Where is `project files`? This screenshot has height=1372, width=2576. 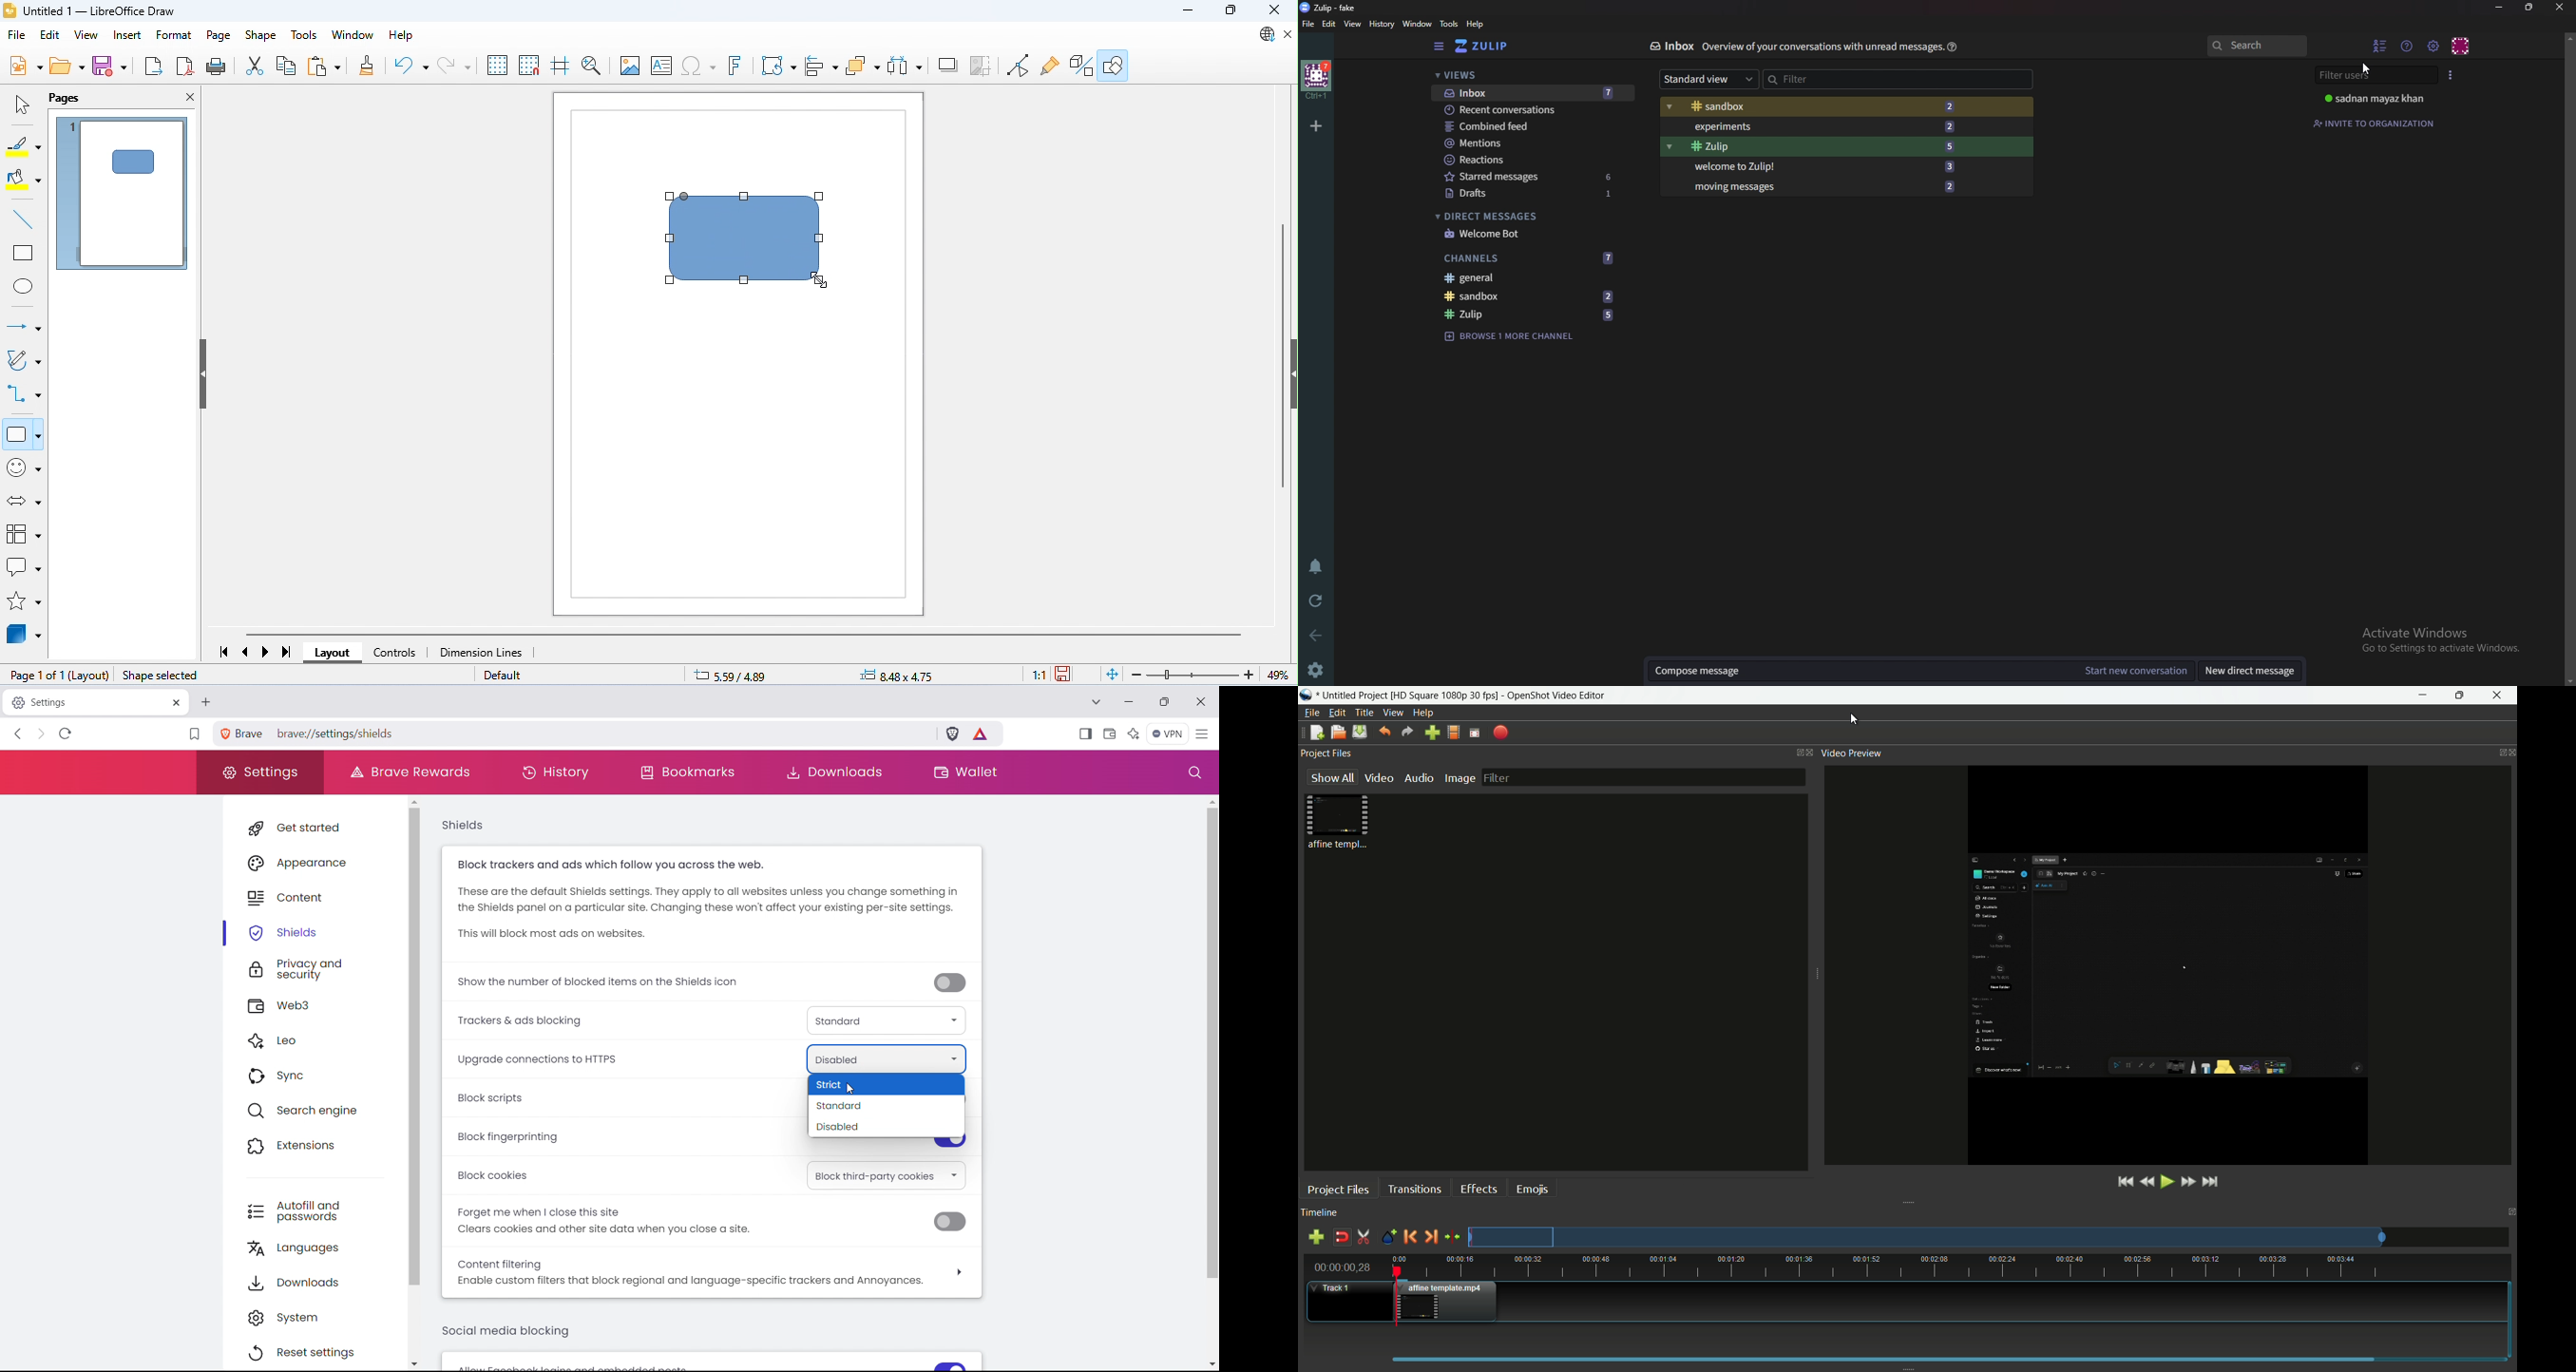 project files is located at coordinates (1327, 753).